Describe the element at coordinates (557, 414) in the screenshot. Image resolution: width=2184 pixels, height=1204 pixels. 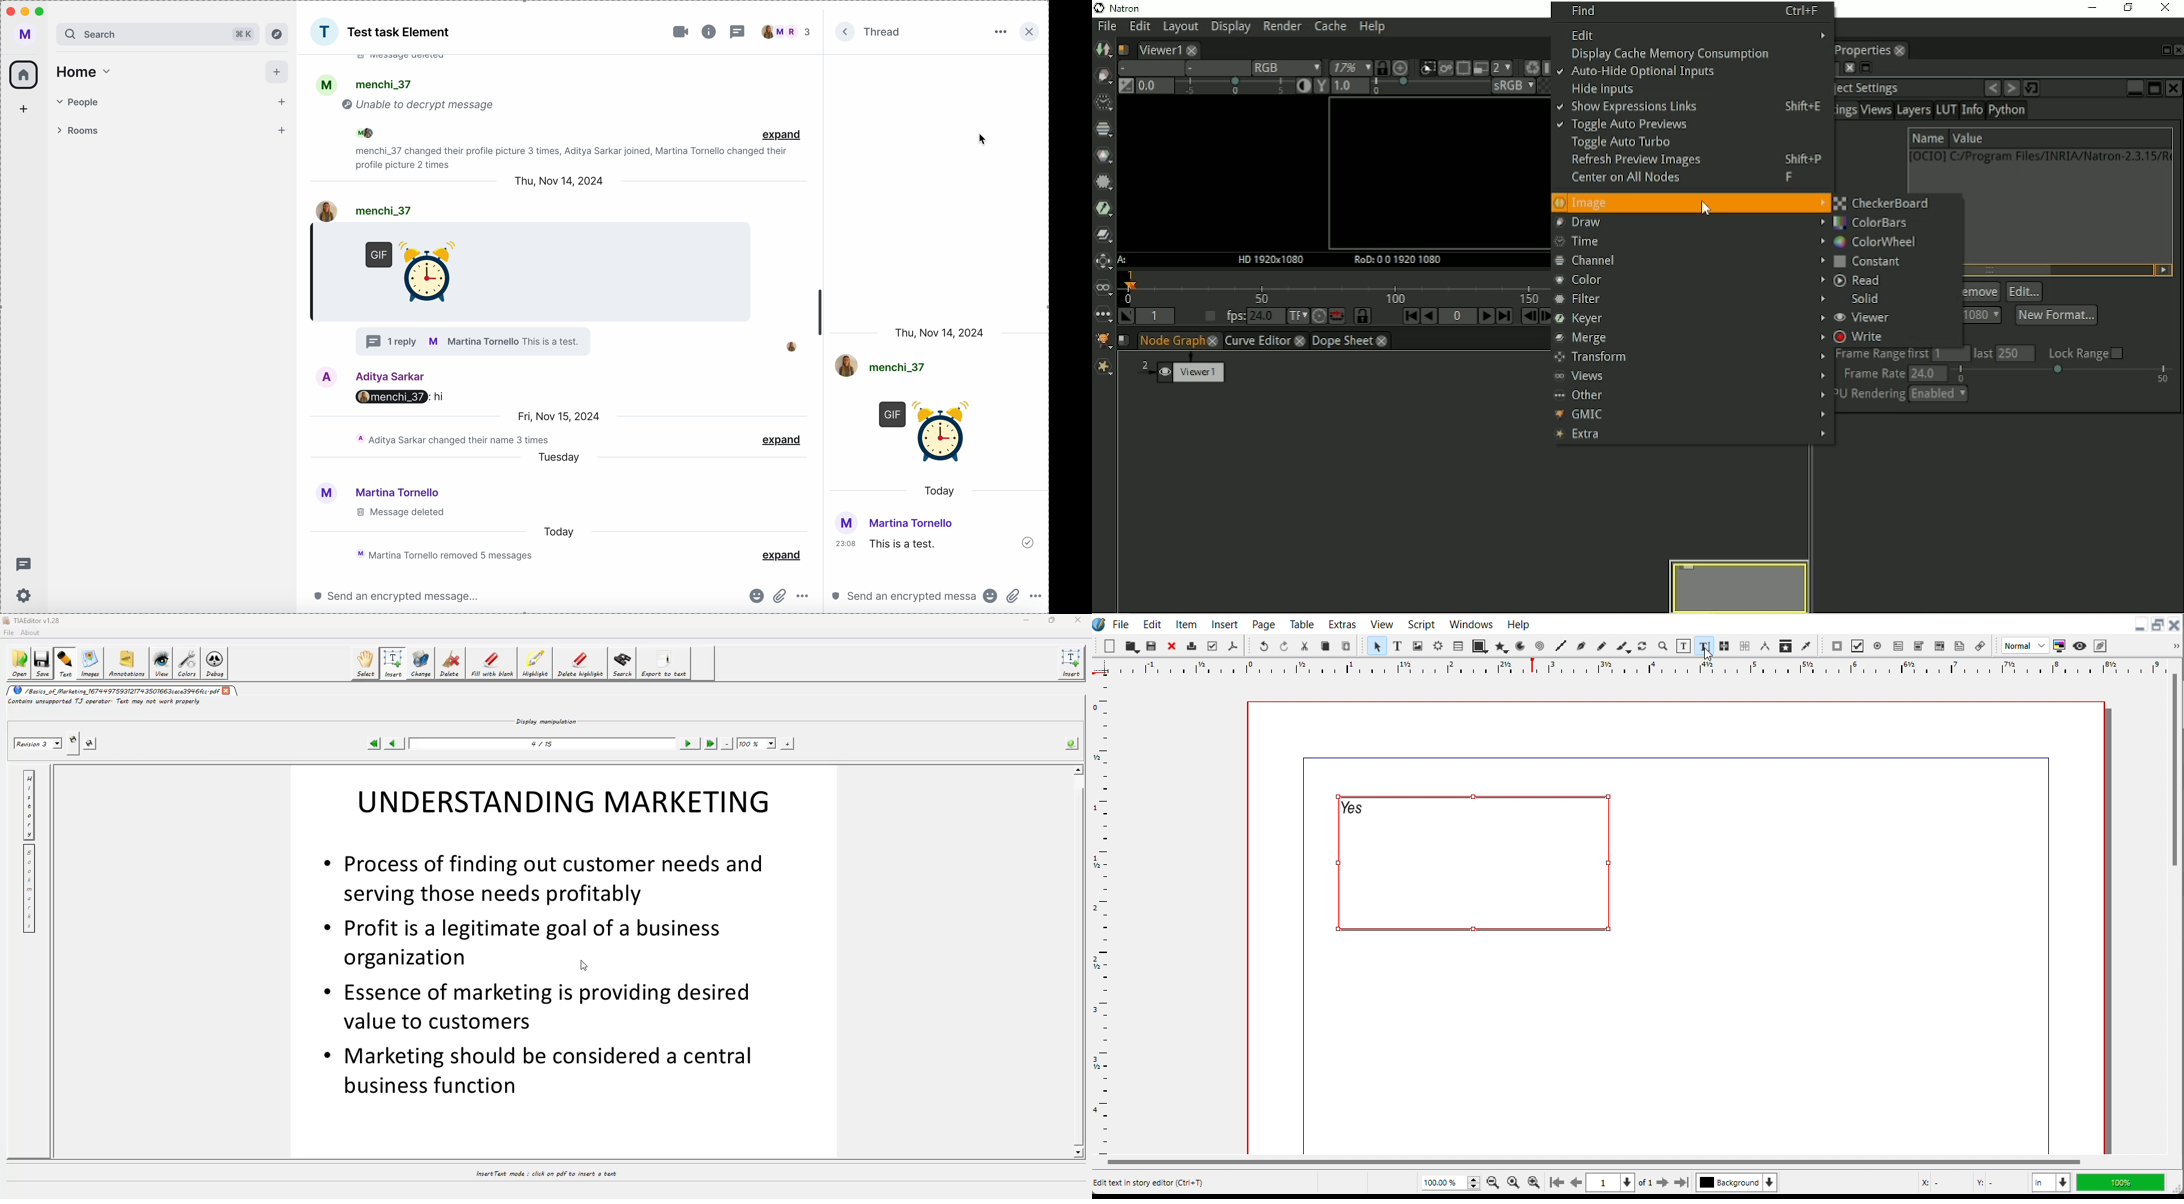
I see `date` at that location.